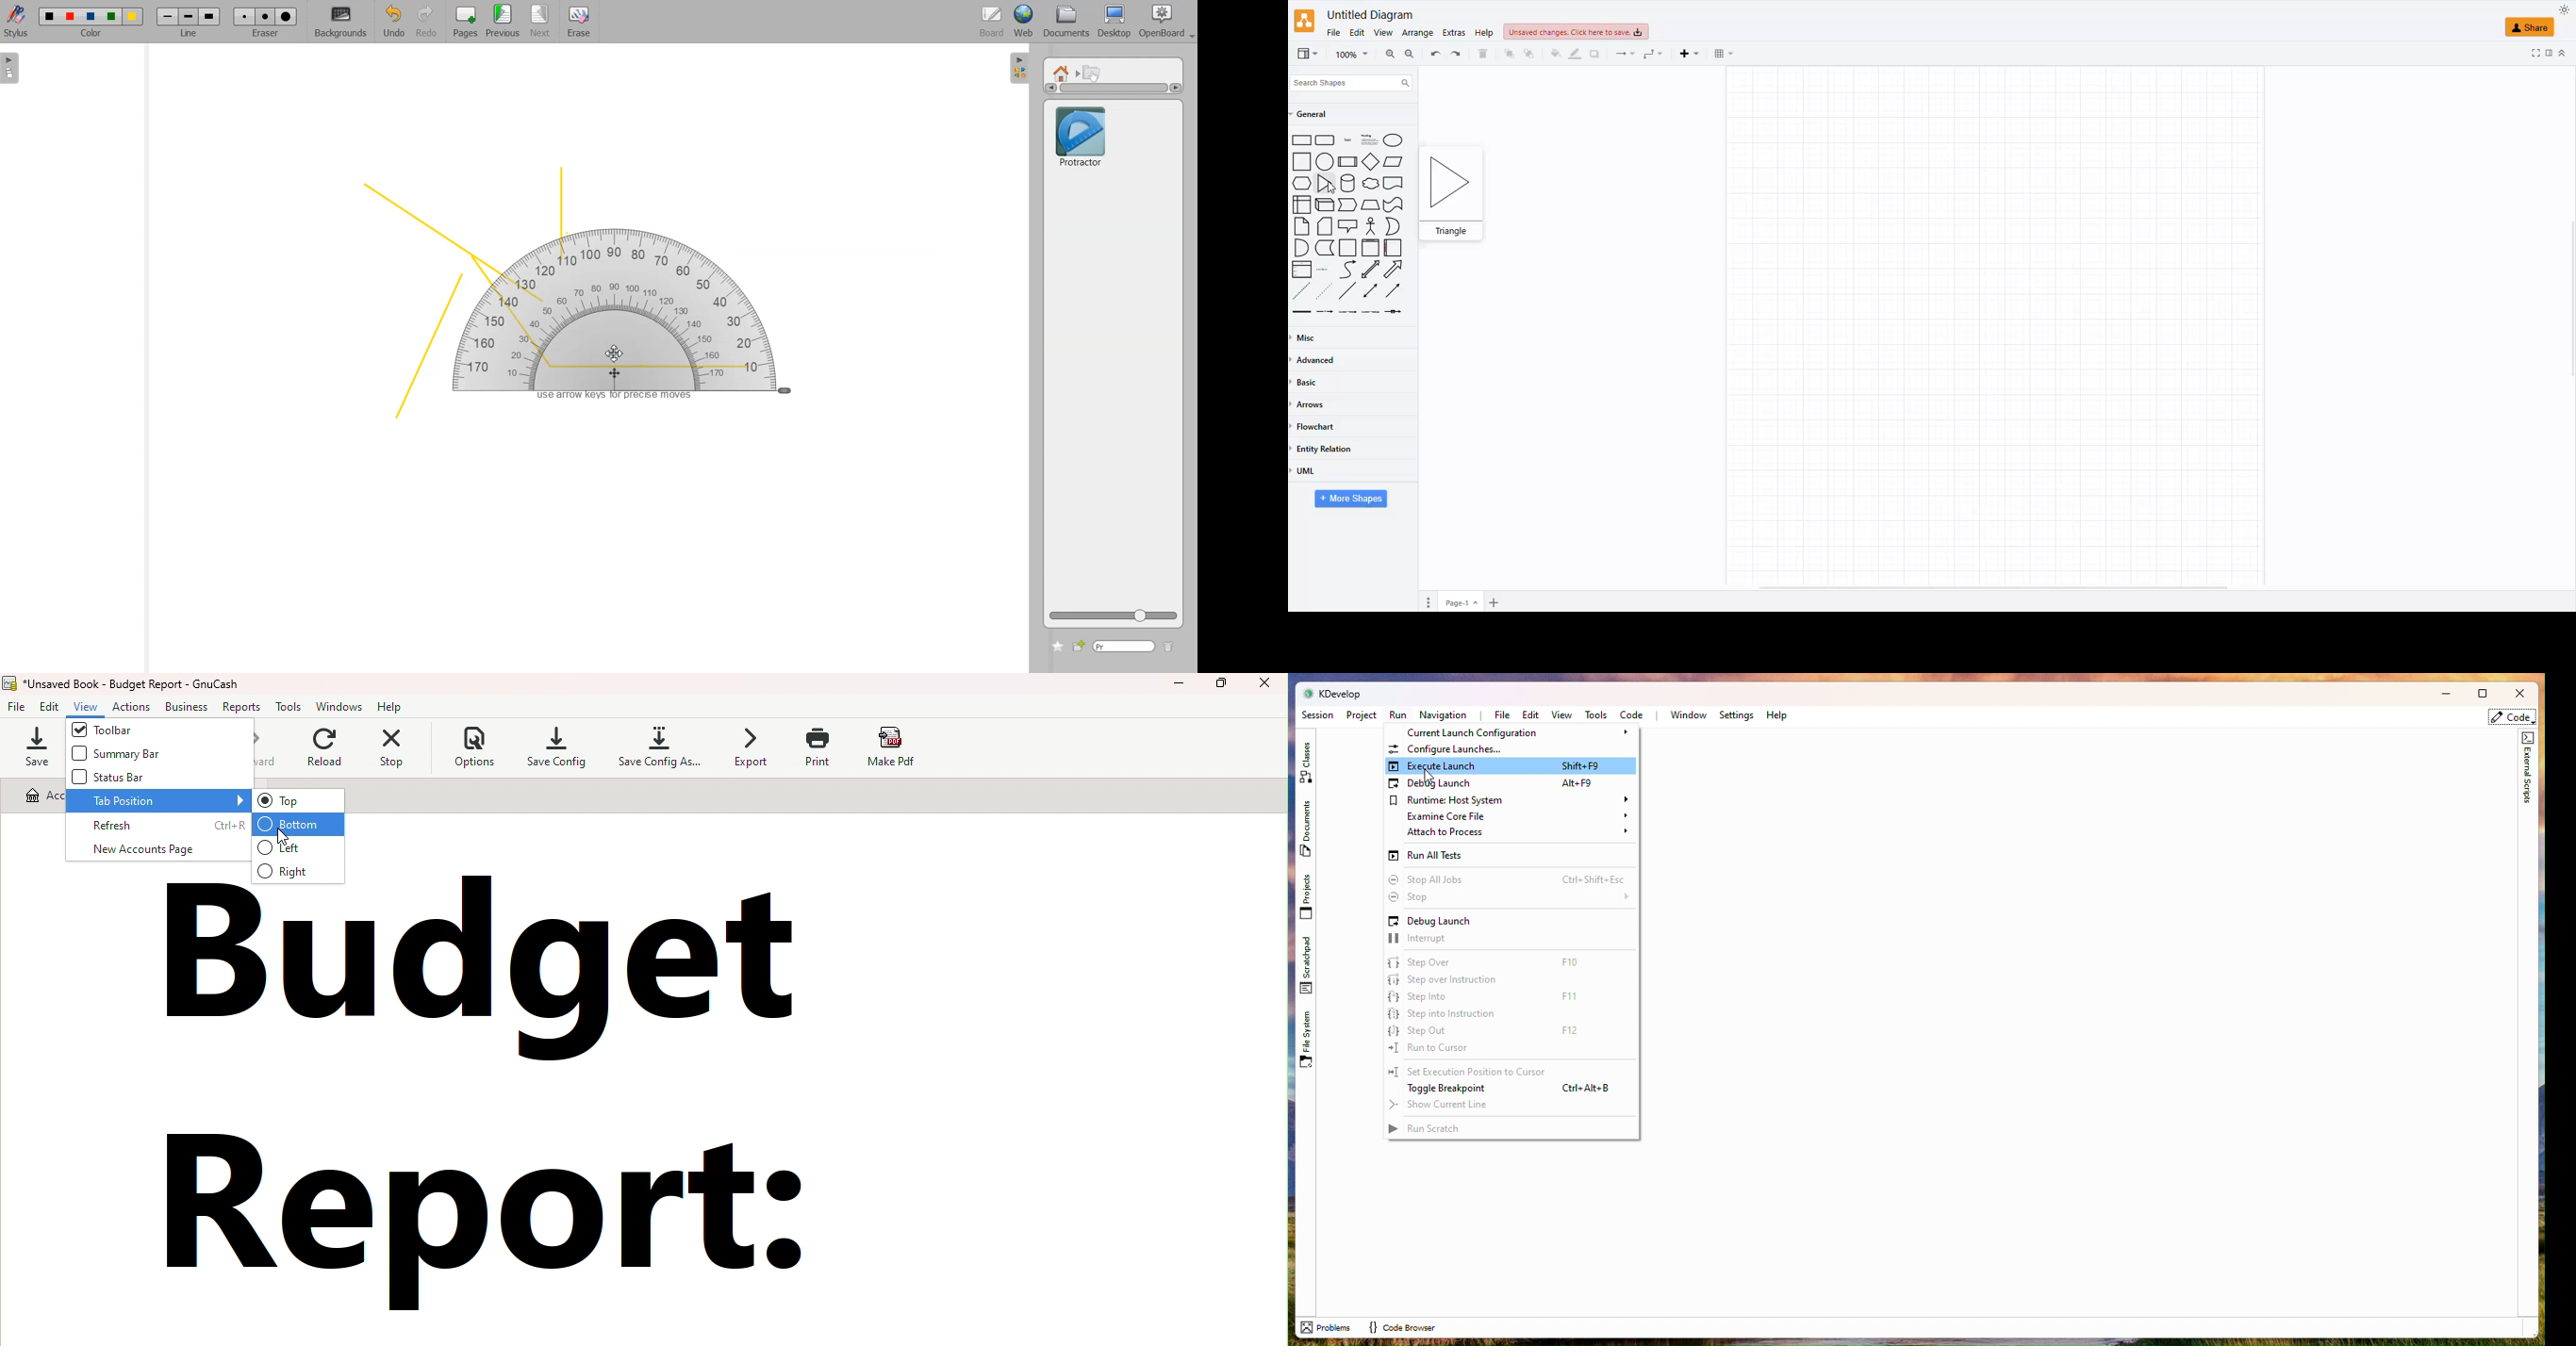  I want to click on Print, so click(822, 747).